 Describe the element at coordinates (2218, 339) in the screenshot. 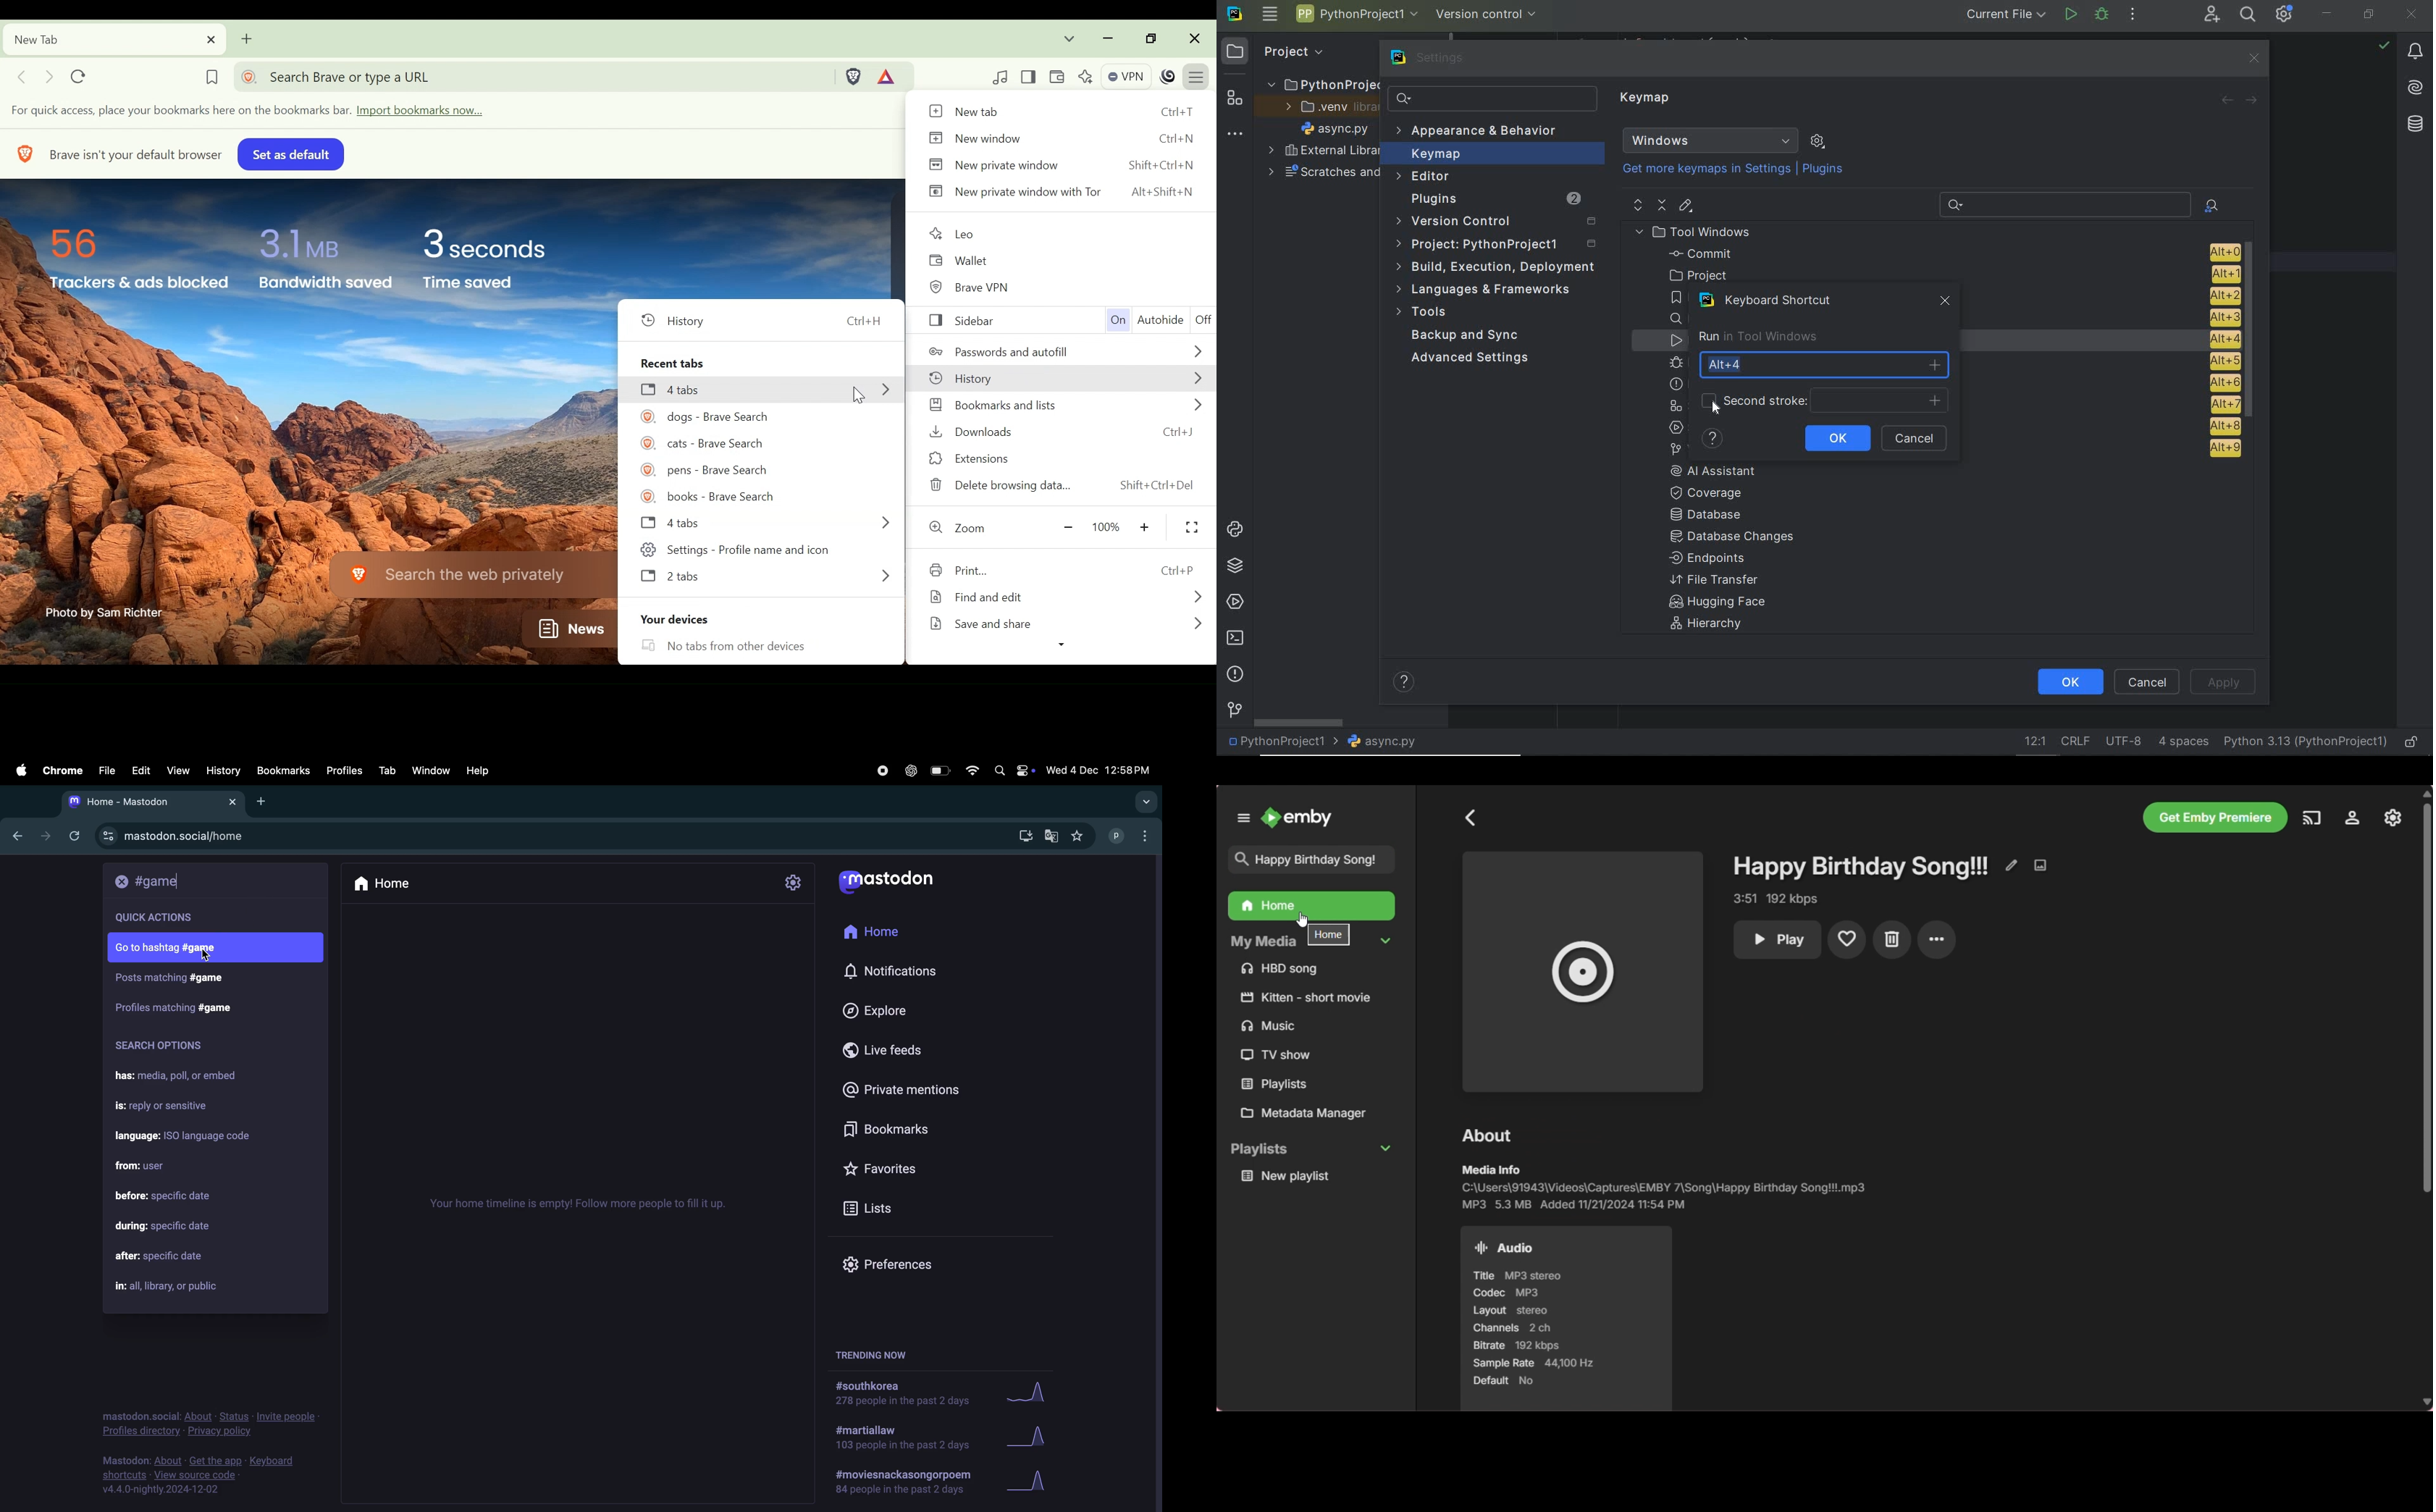

I see `alt + 4` at that location.